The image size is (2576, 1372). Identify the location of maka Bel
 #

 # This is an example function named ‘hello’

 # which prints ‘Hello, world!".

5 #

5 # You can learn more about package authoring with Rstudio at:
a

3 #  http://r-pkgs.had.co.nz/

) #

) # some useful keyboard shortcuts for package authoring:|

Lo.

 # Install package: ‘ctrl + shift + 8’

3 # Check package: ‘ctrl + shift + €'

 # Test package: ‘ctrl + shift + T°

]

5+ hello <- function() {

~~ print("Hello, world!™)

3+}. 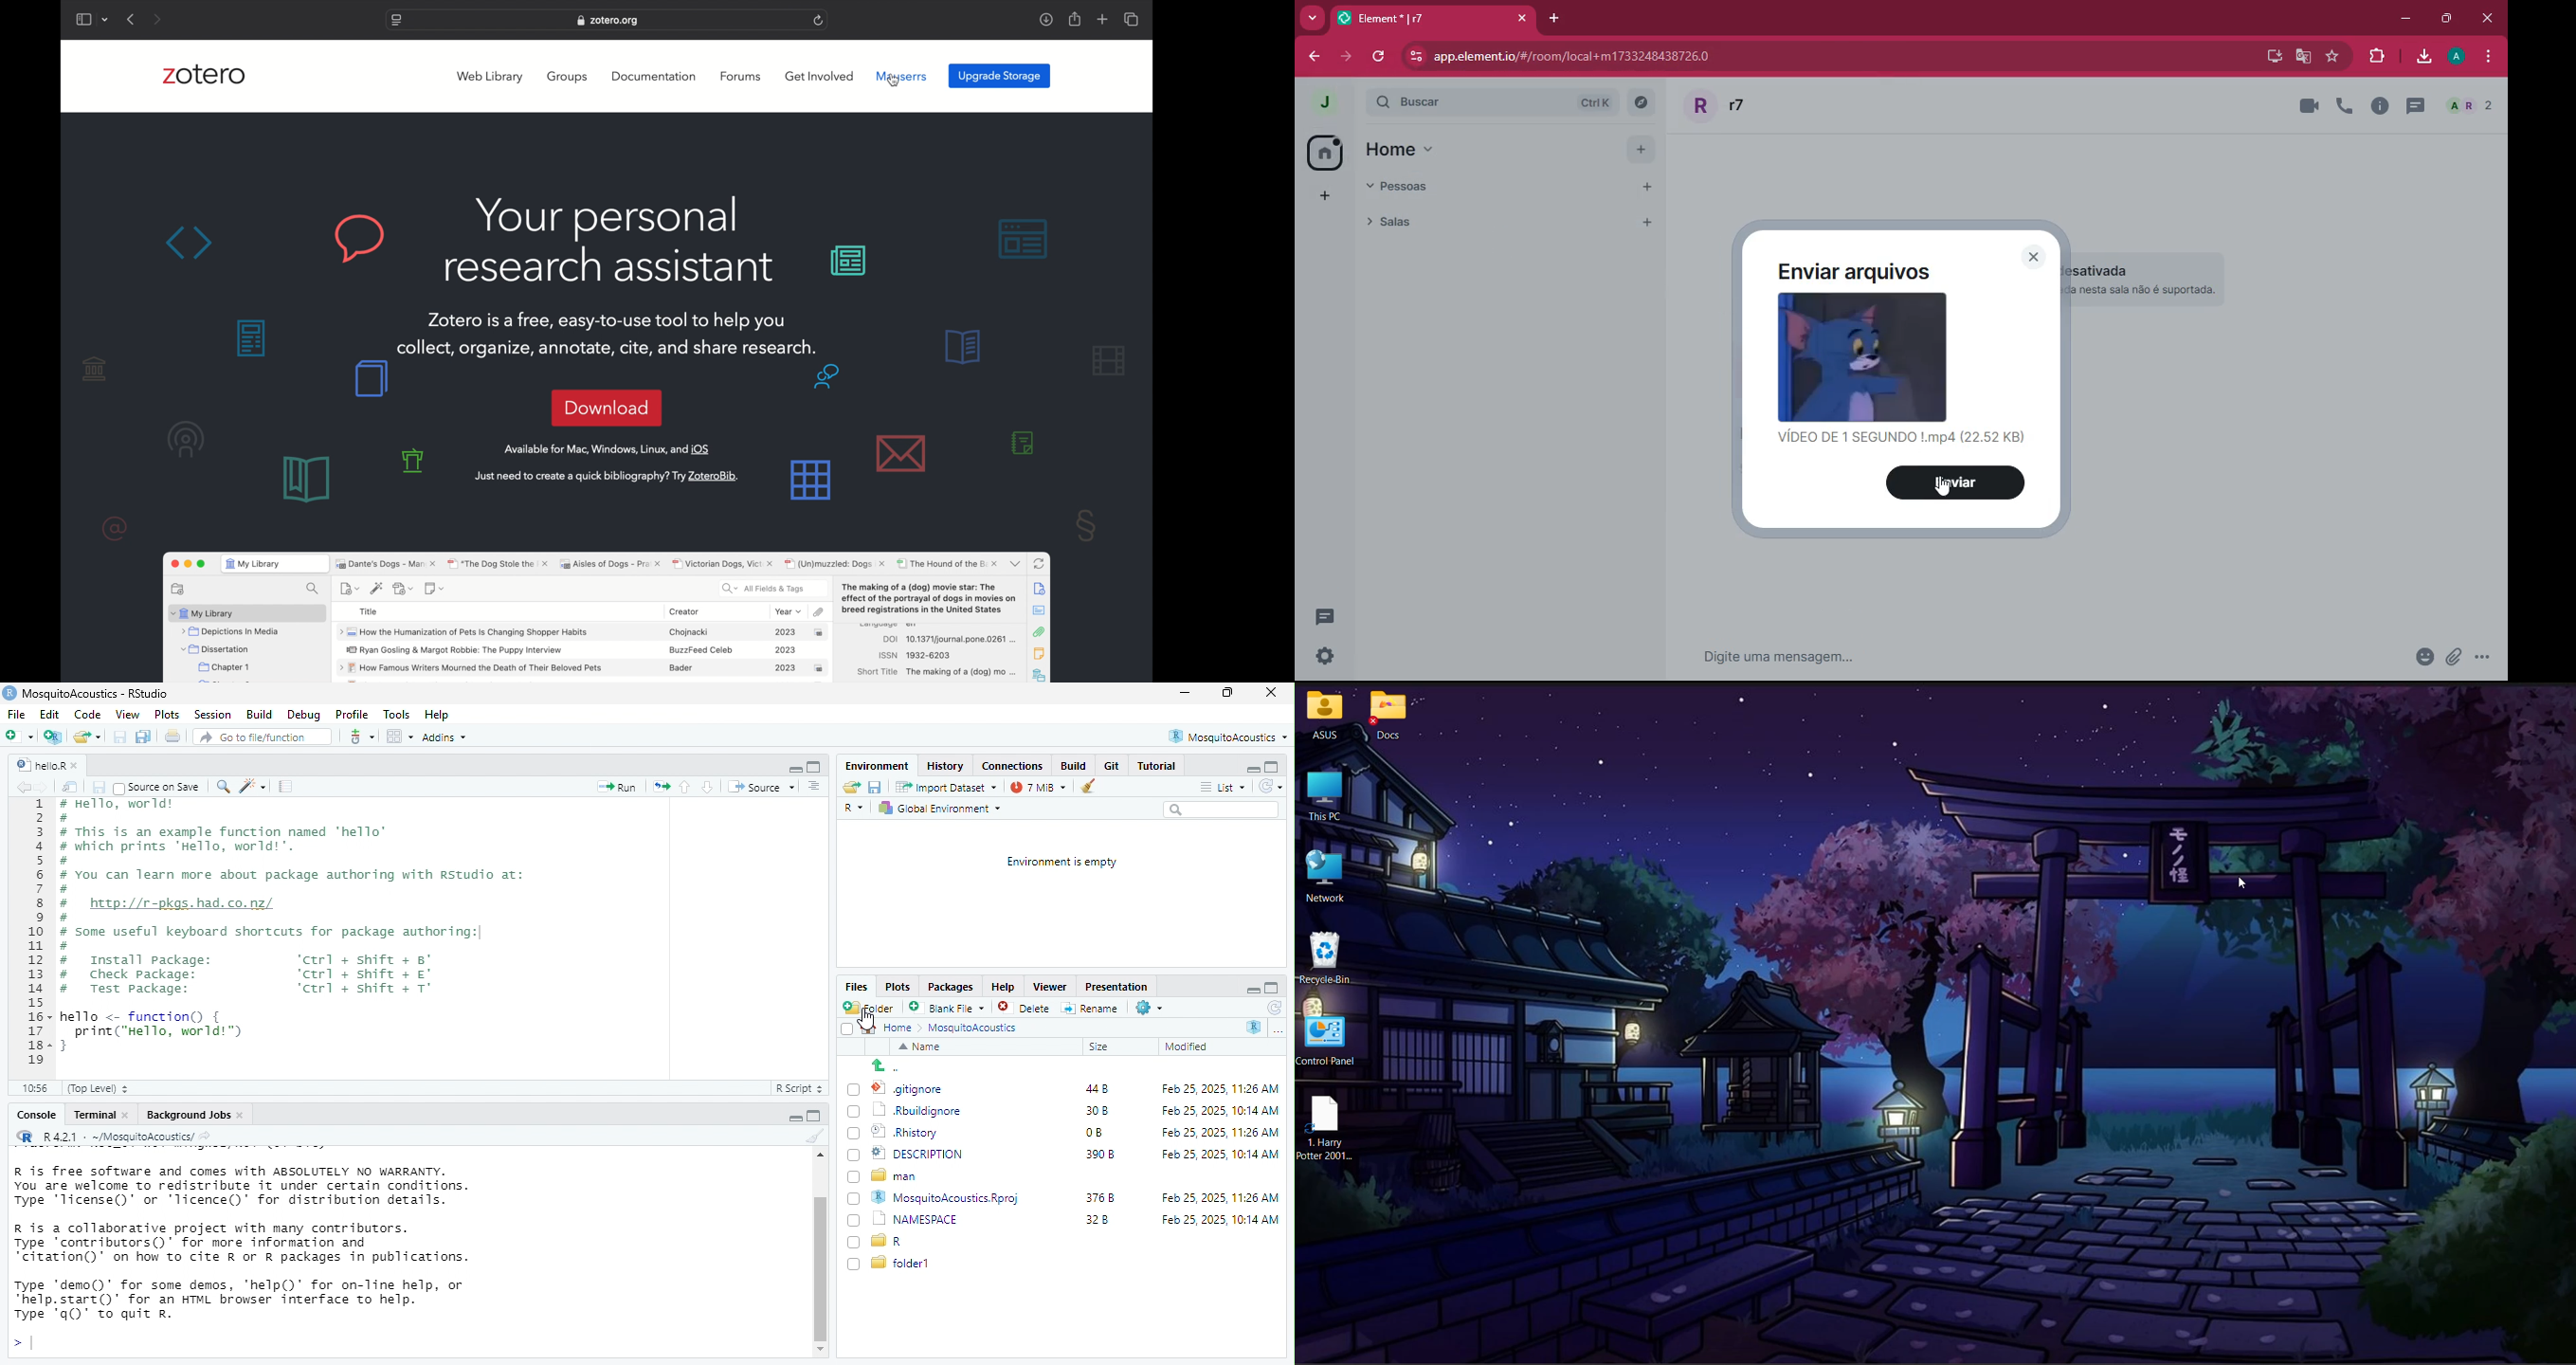
(321, 927).